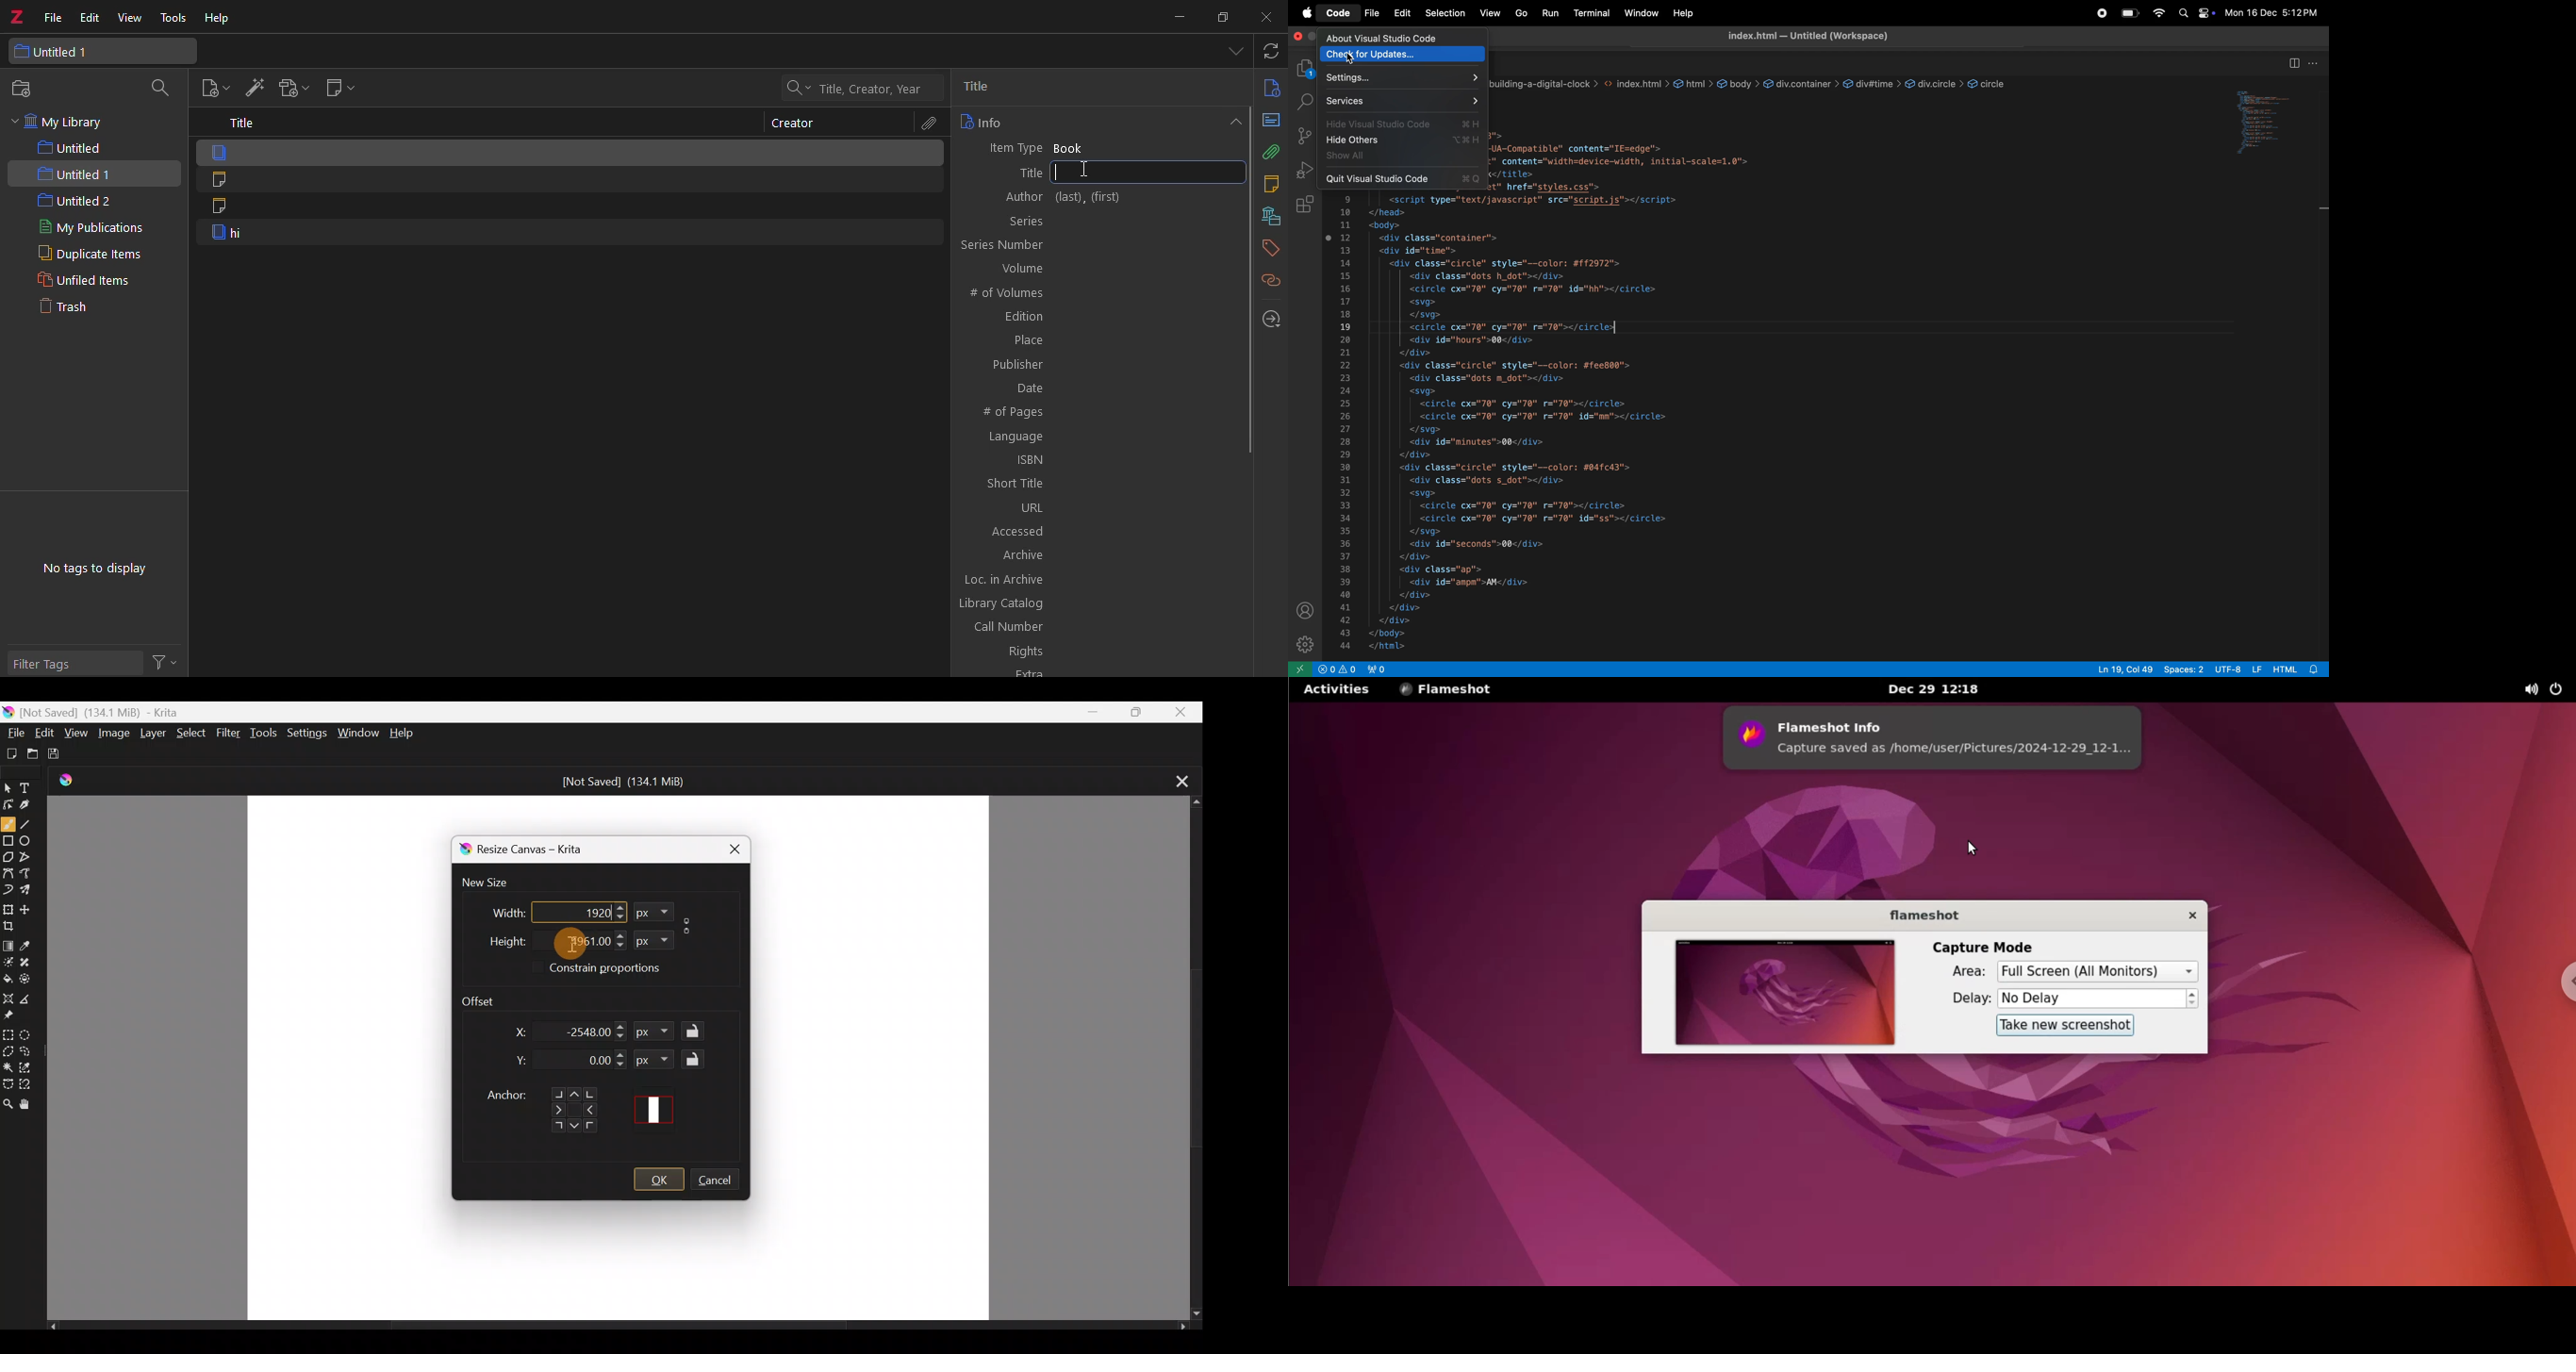 This screenshot has width=2576, height=1372. I want to click on related, so click(1270, 280).